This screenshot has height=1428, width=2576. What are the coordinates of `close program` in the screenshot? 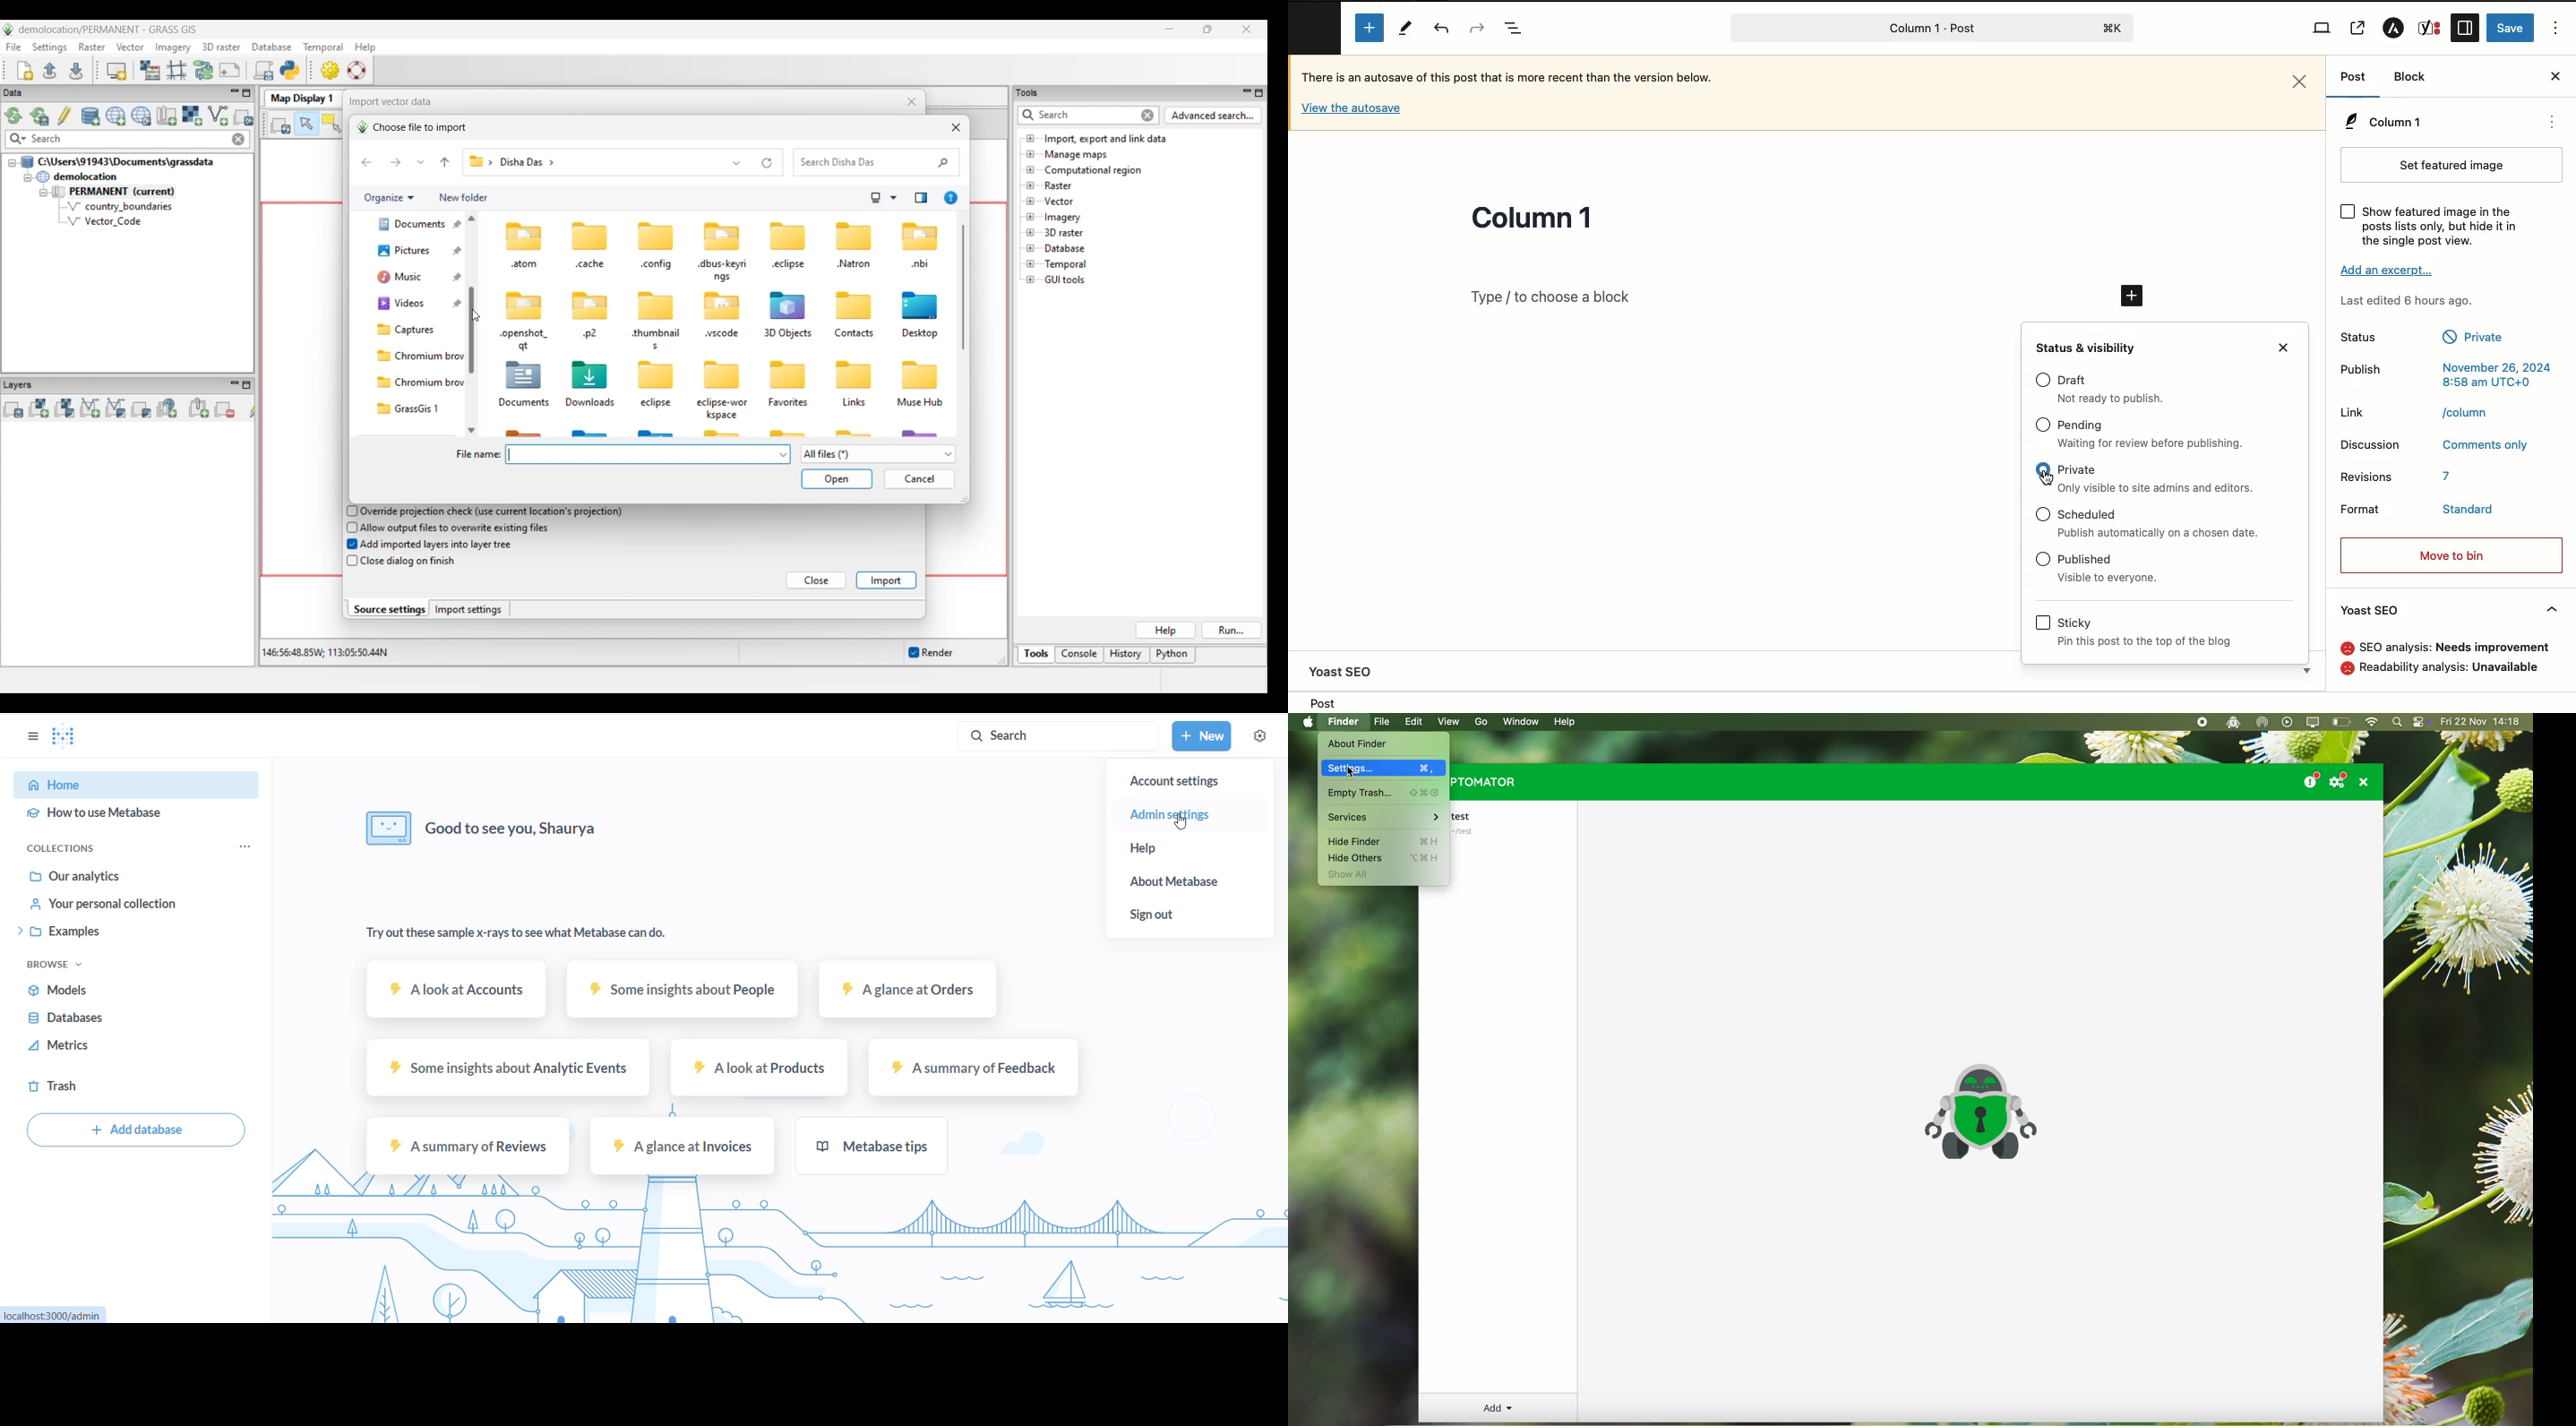 It's located at (2366, 782).